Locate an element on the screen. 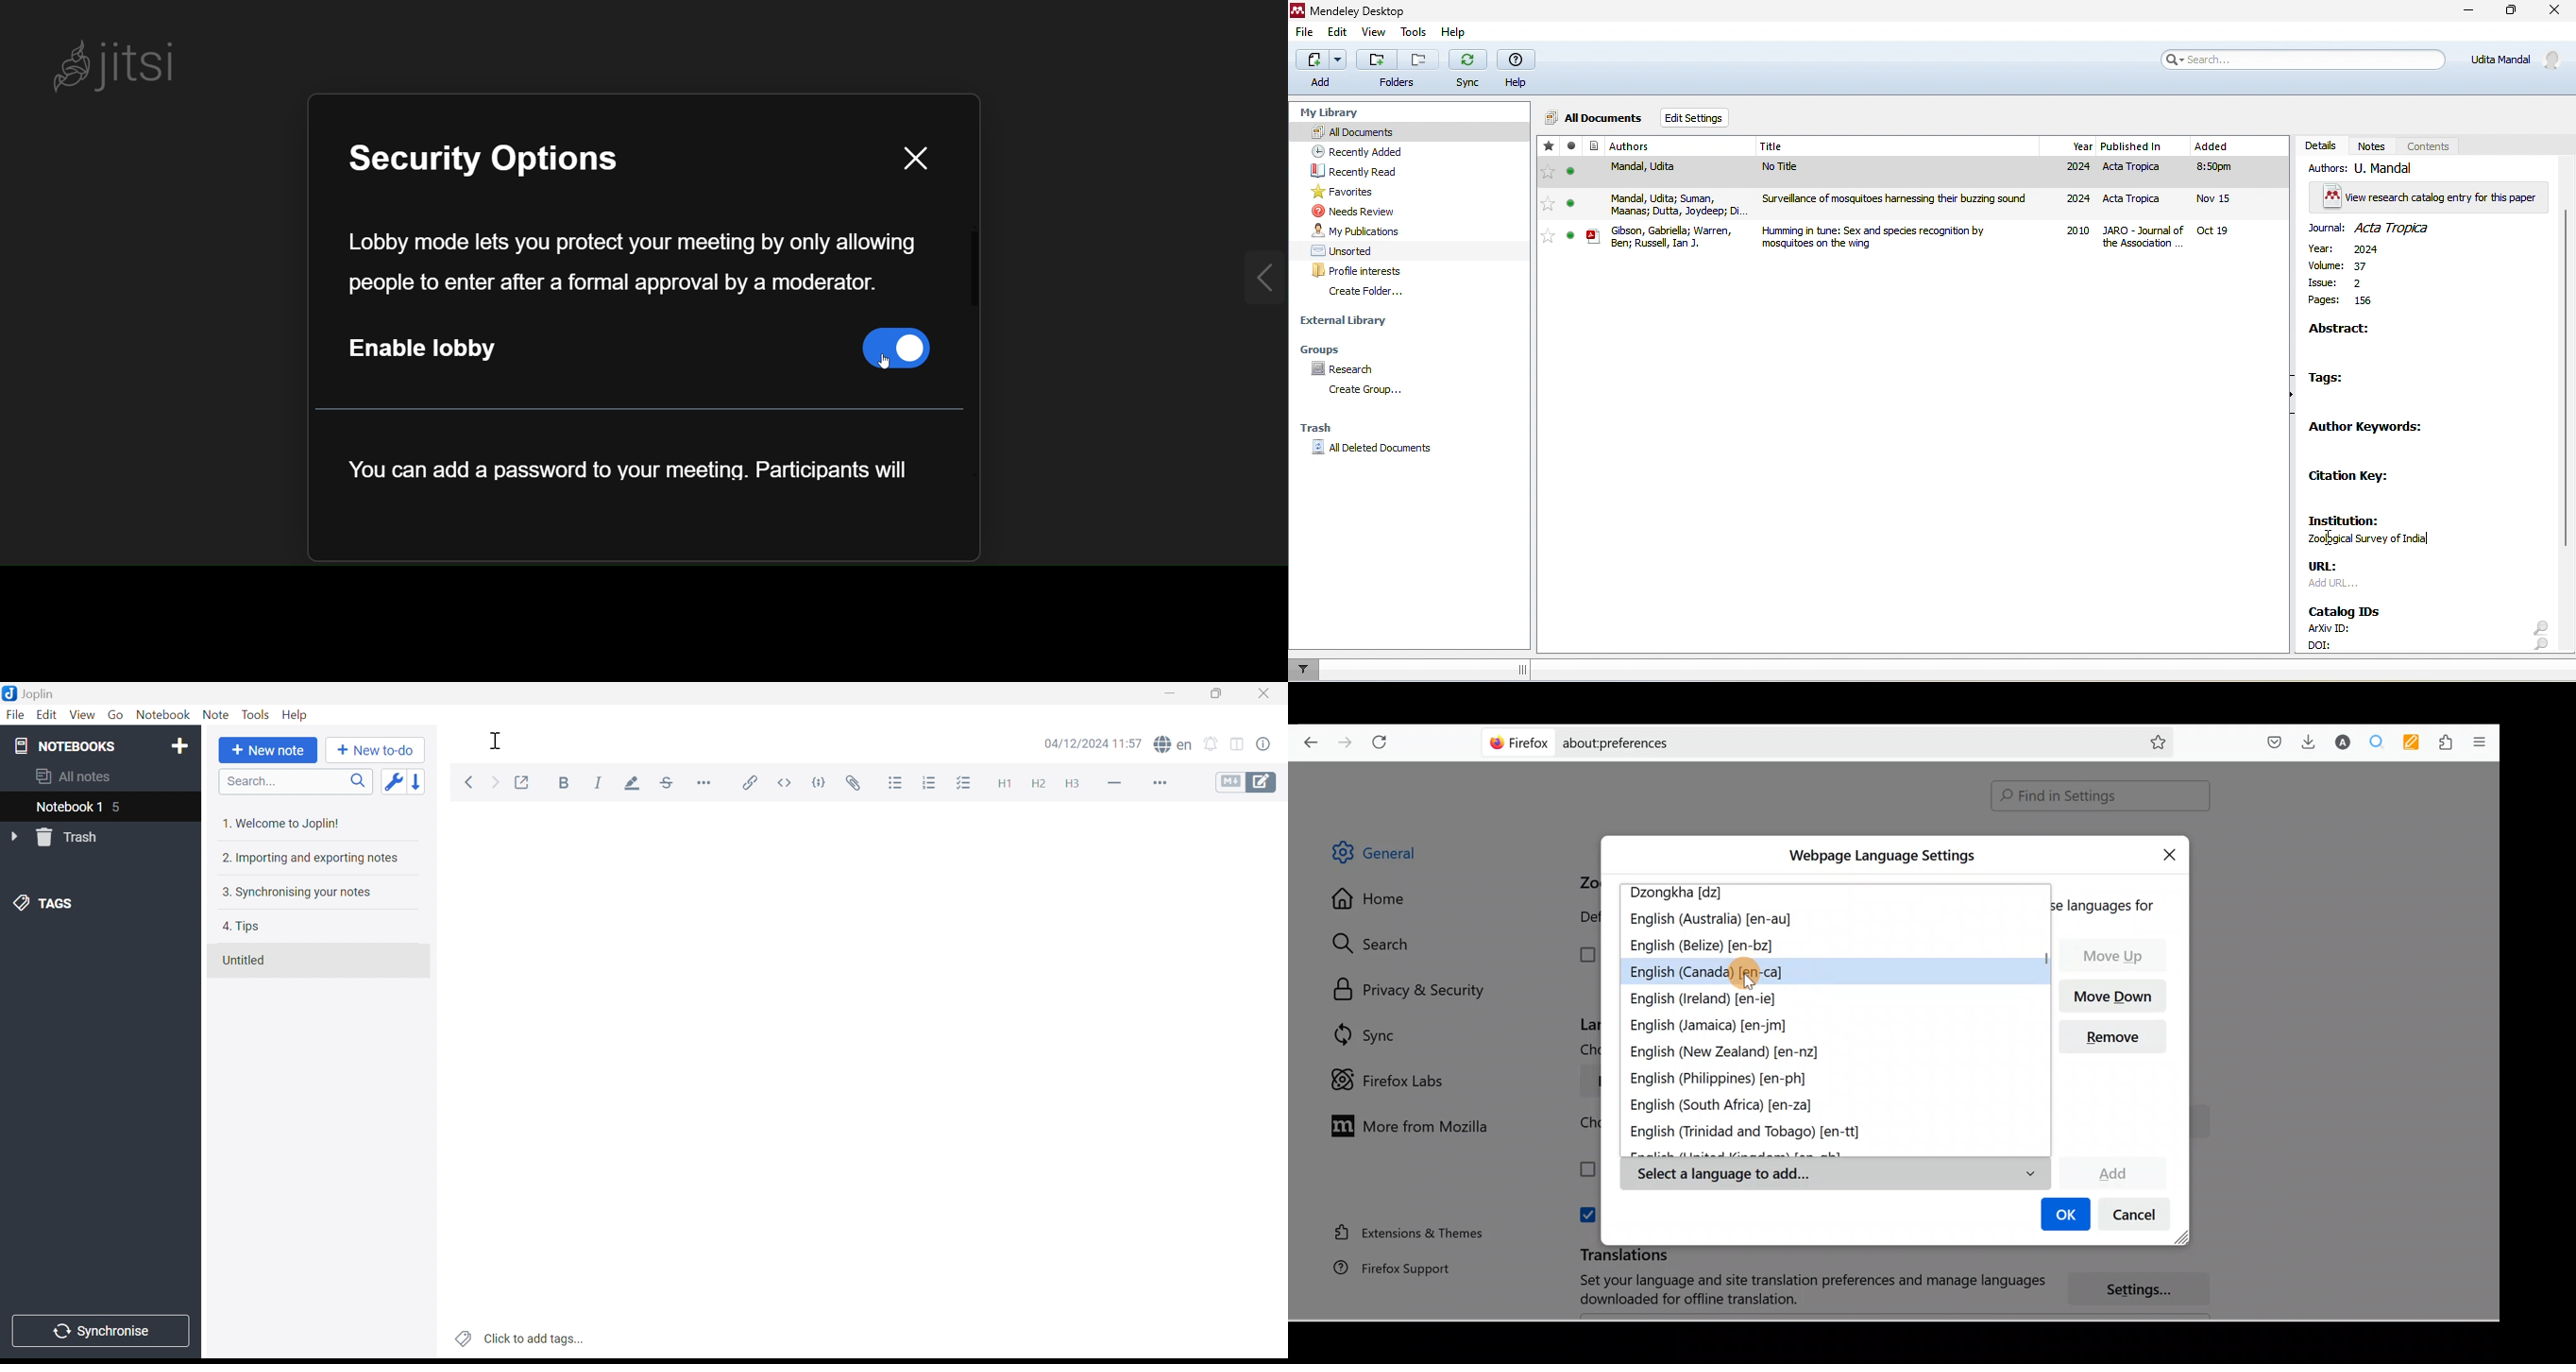 Image resolution: width=2576 pixels, height=1372 pixels. Scroll bar is located at coordinates (2491, 1041).